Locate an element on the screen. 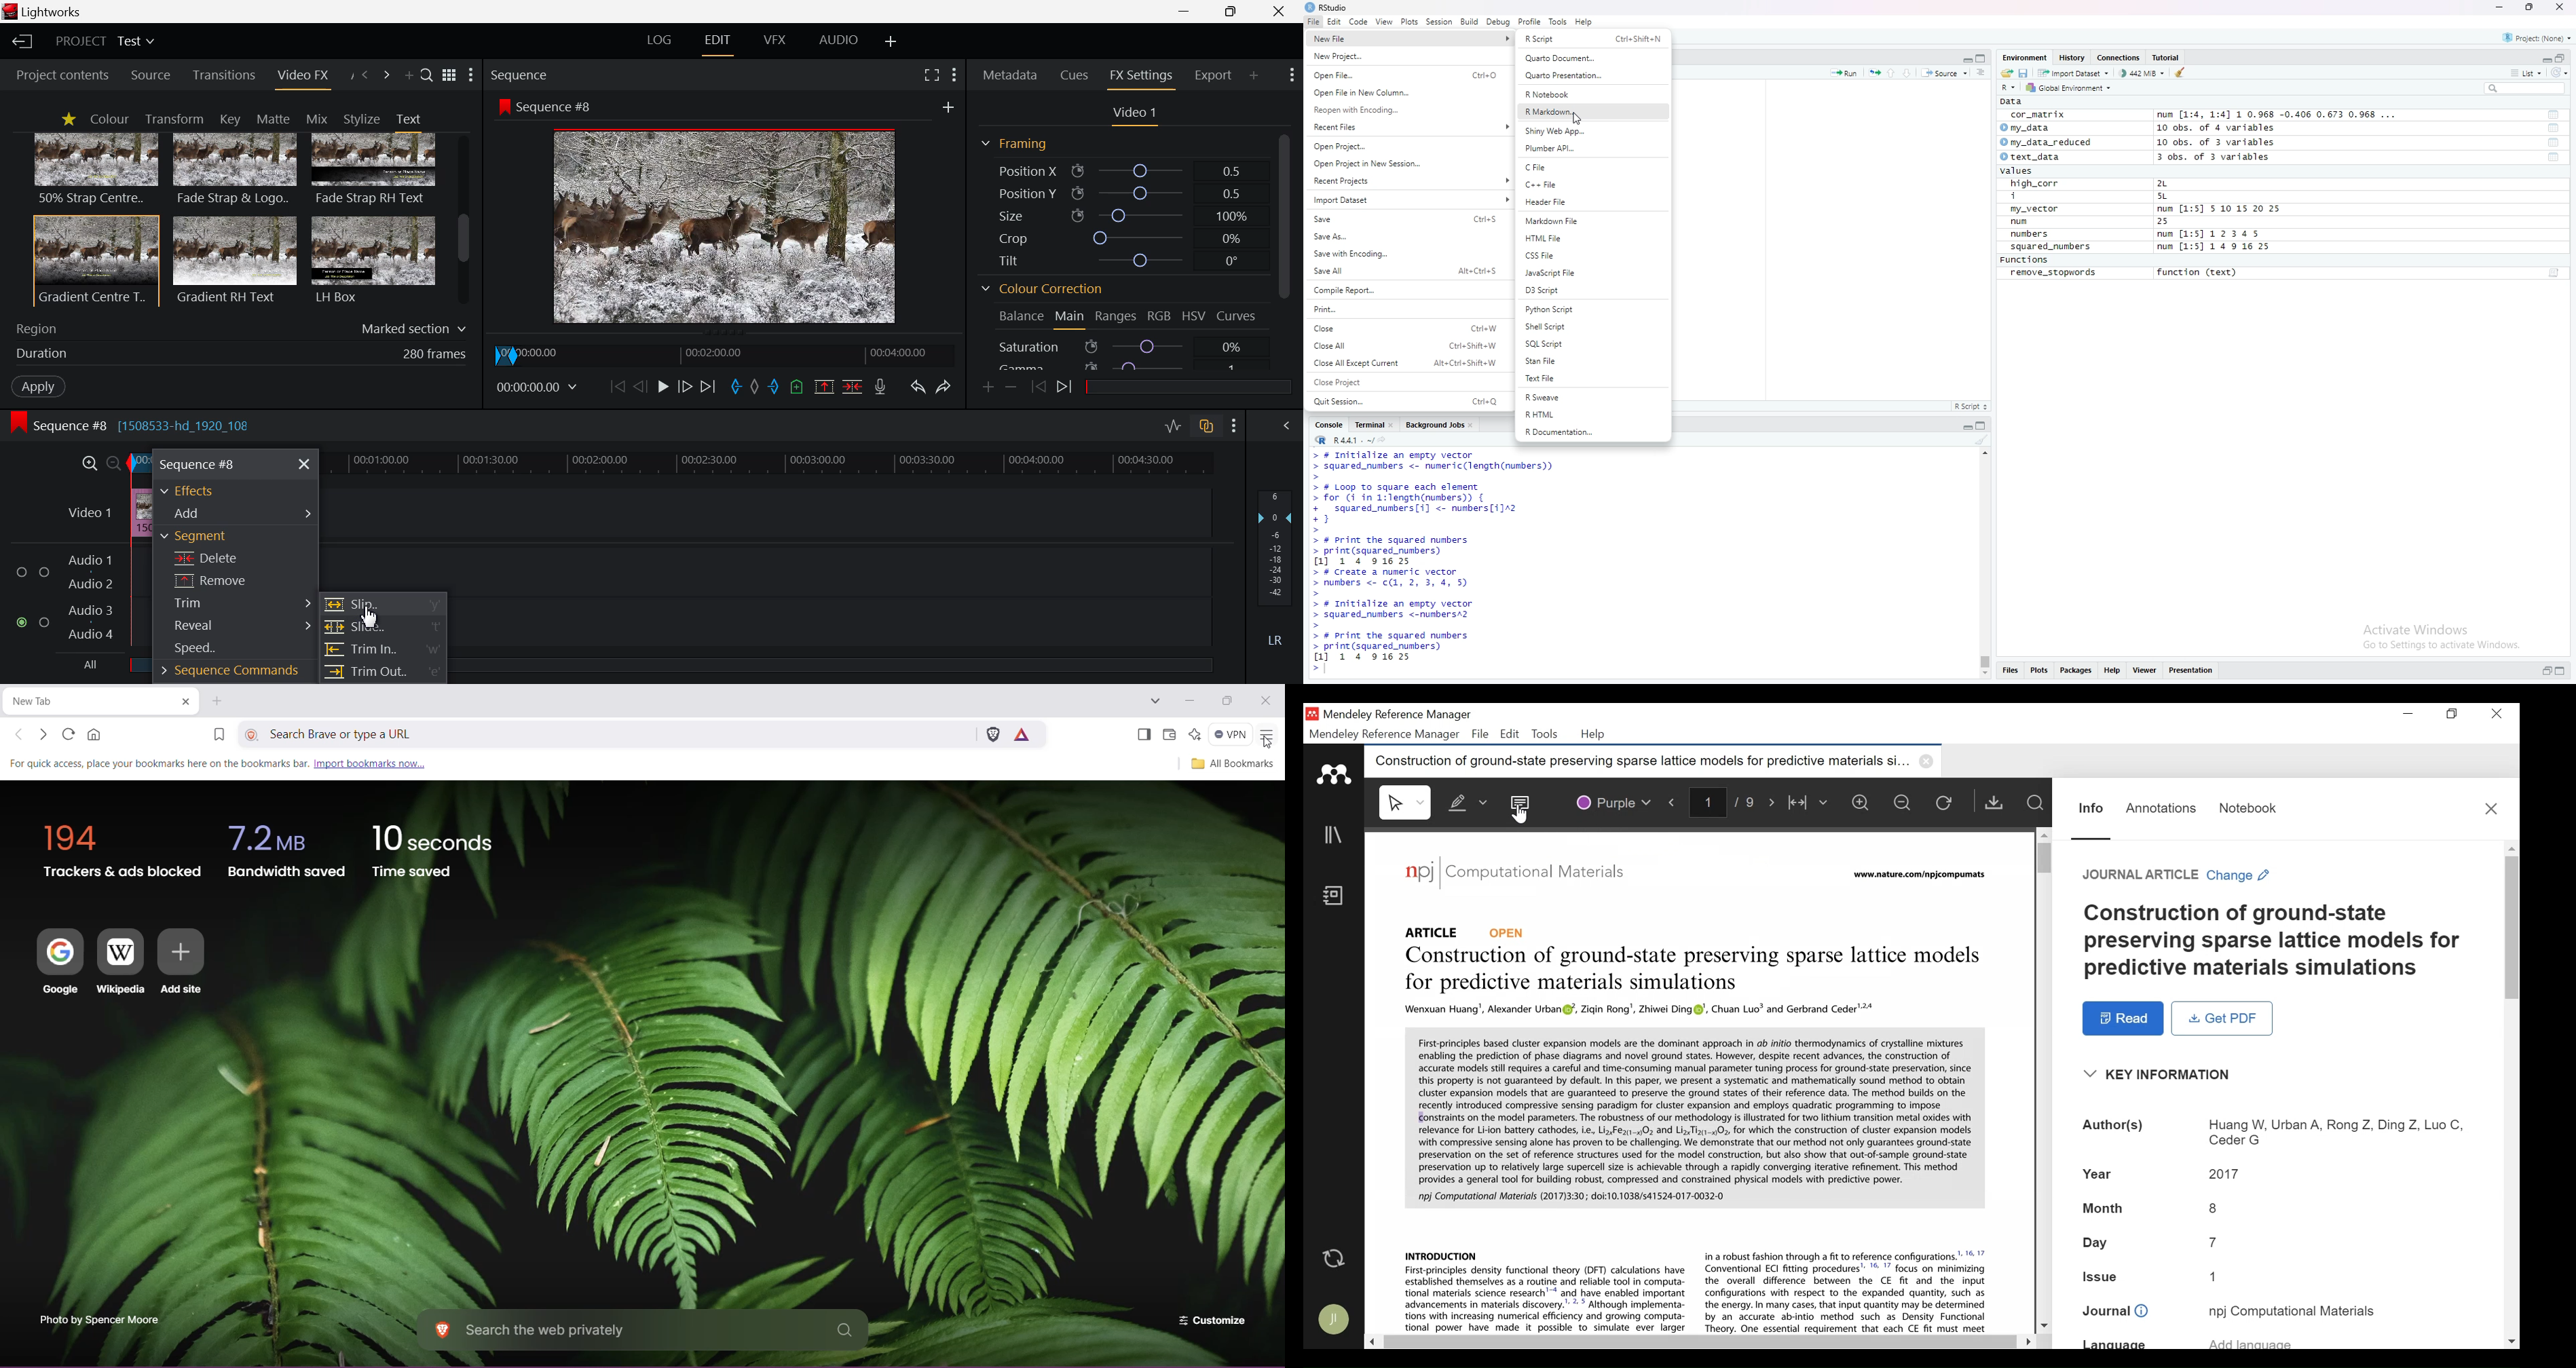  2L is located at coordinates (2180, 184).